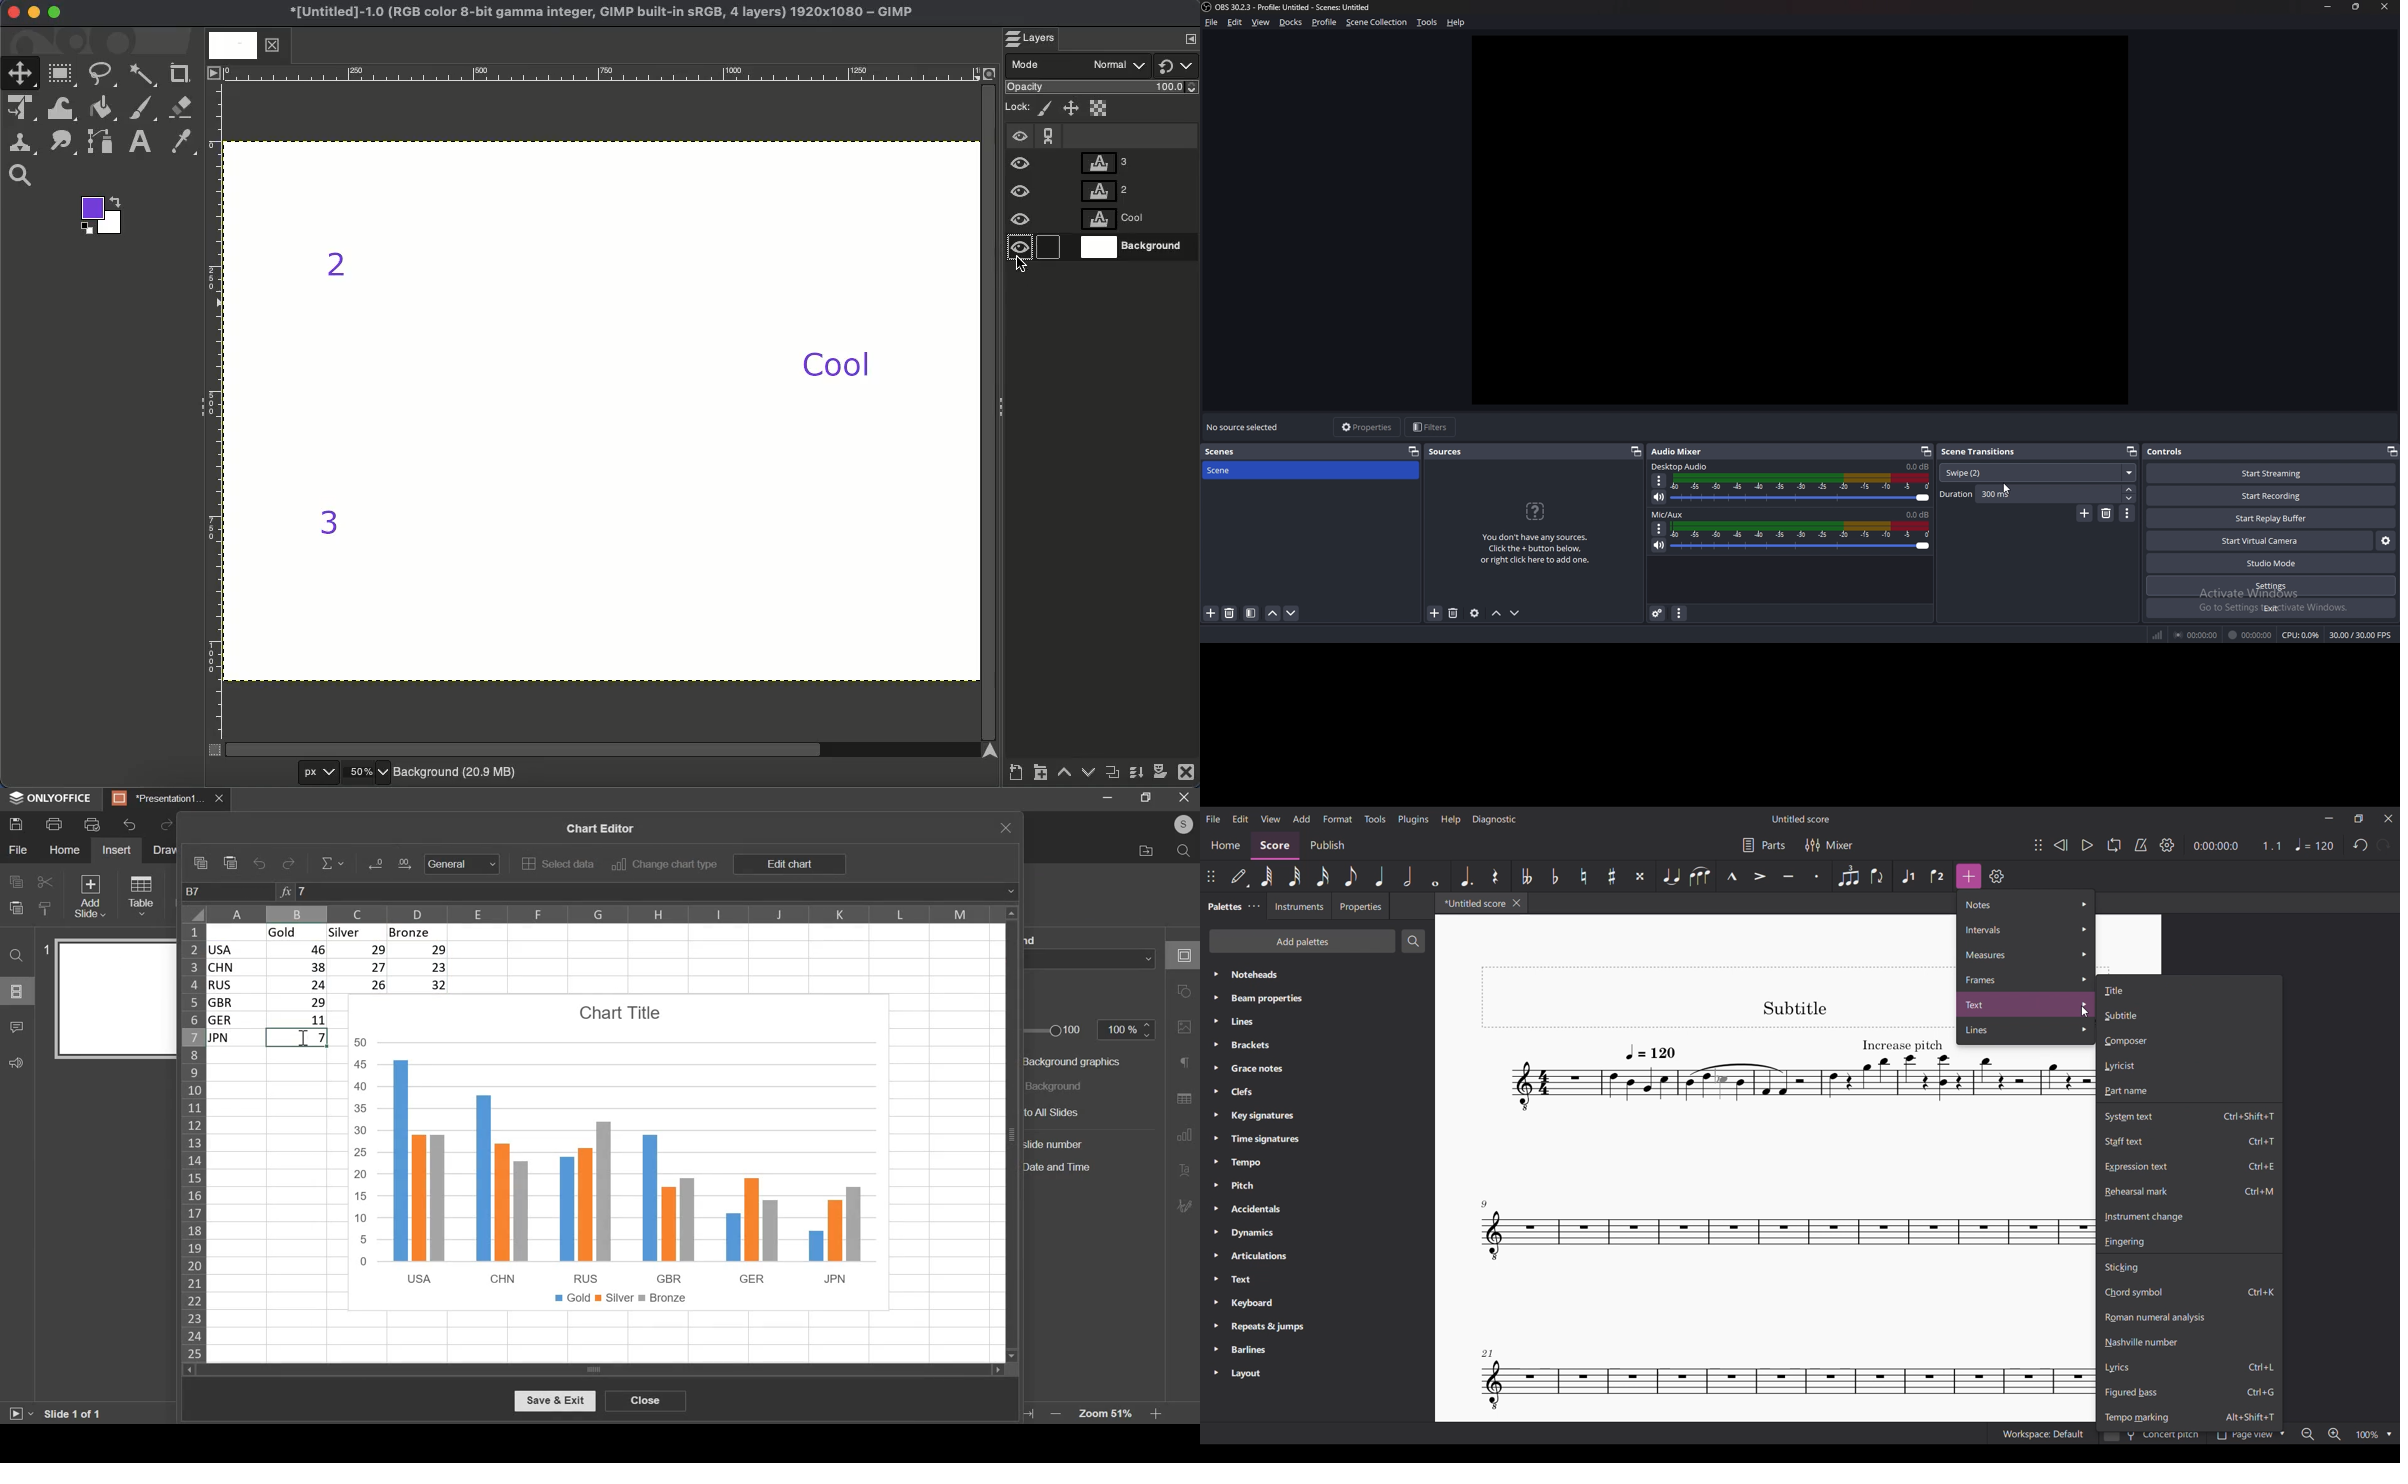 The width and height of the screenshot is (2408, 1484). What do you see at coordinates (1324, 22) in the screenshot?
I see `profile` at bounding box center [1324, 22].